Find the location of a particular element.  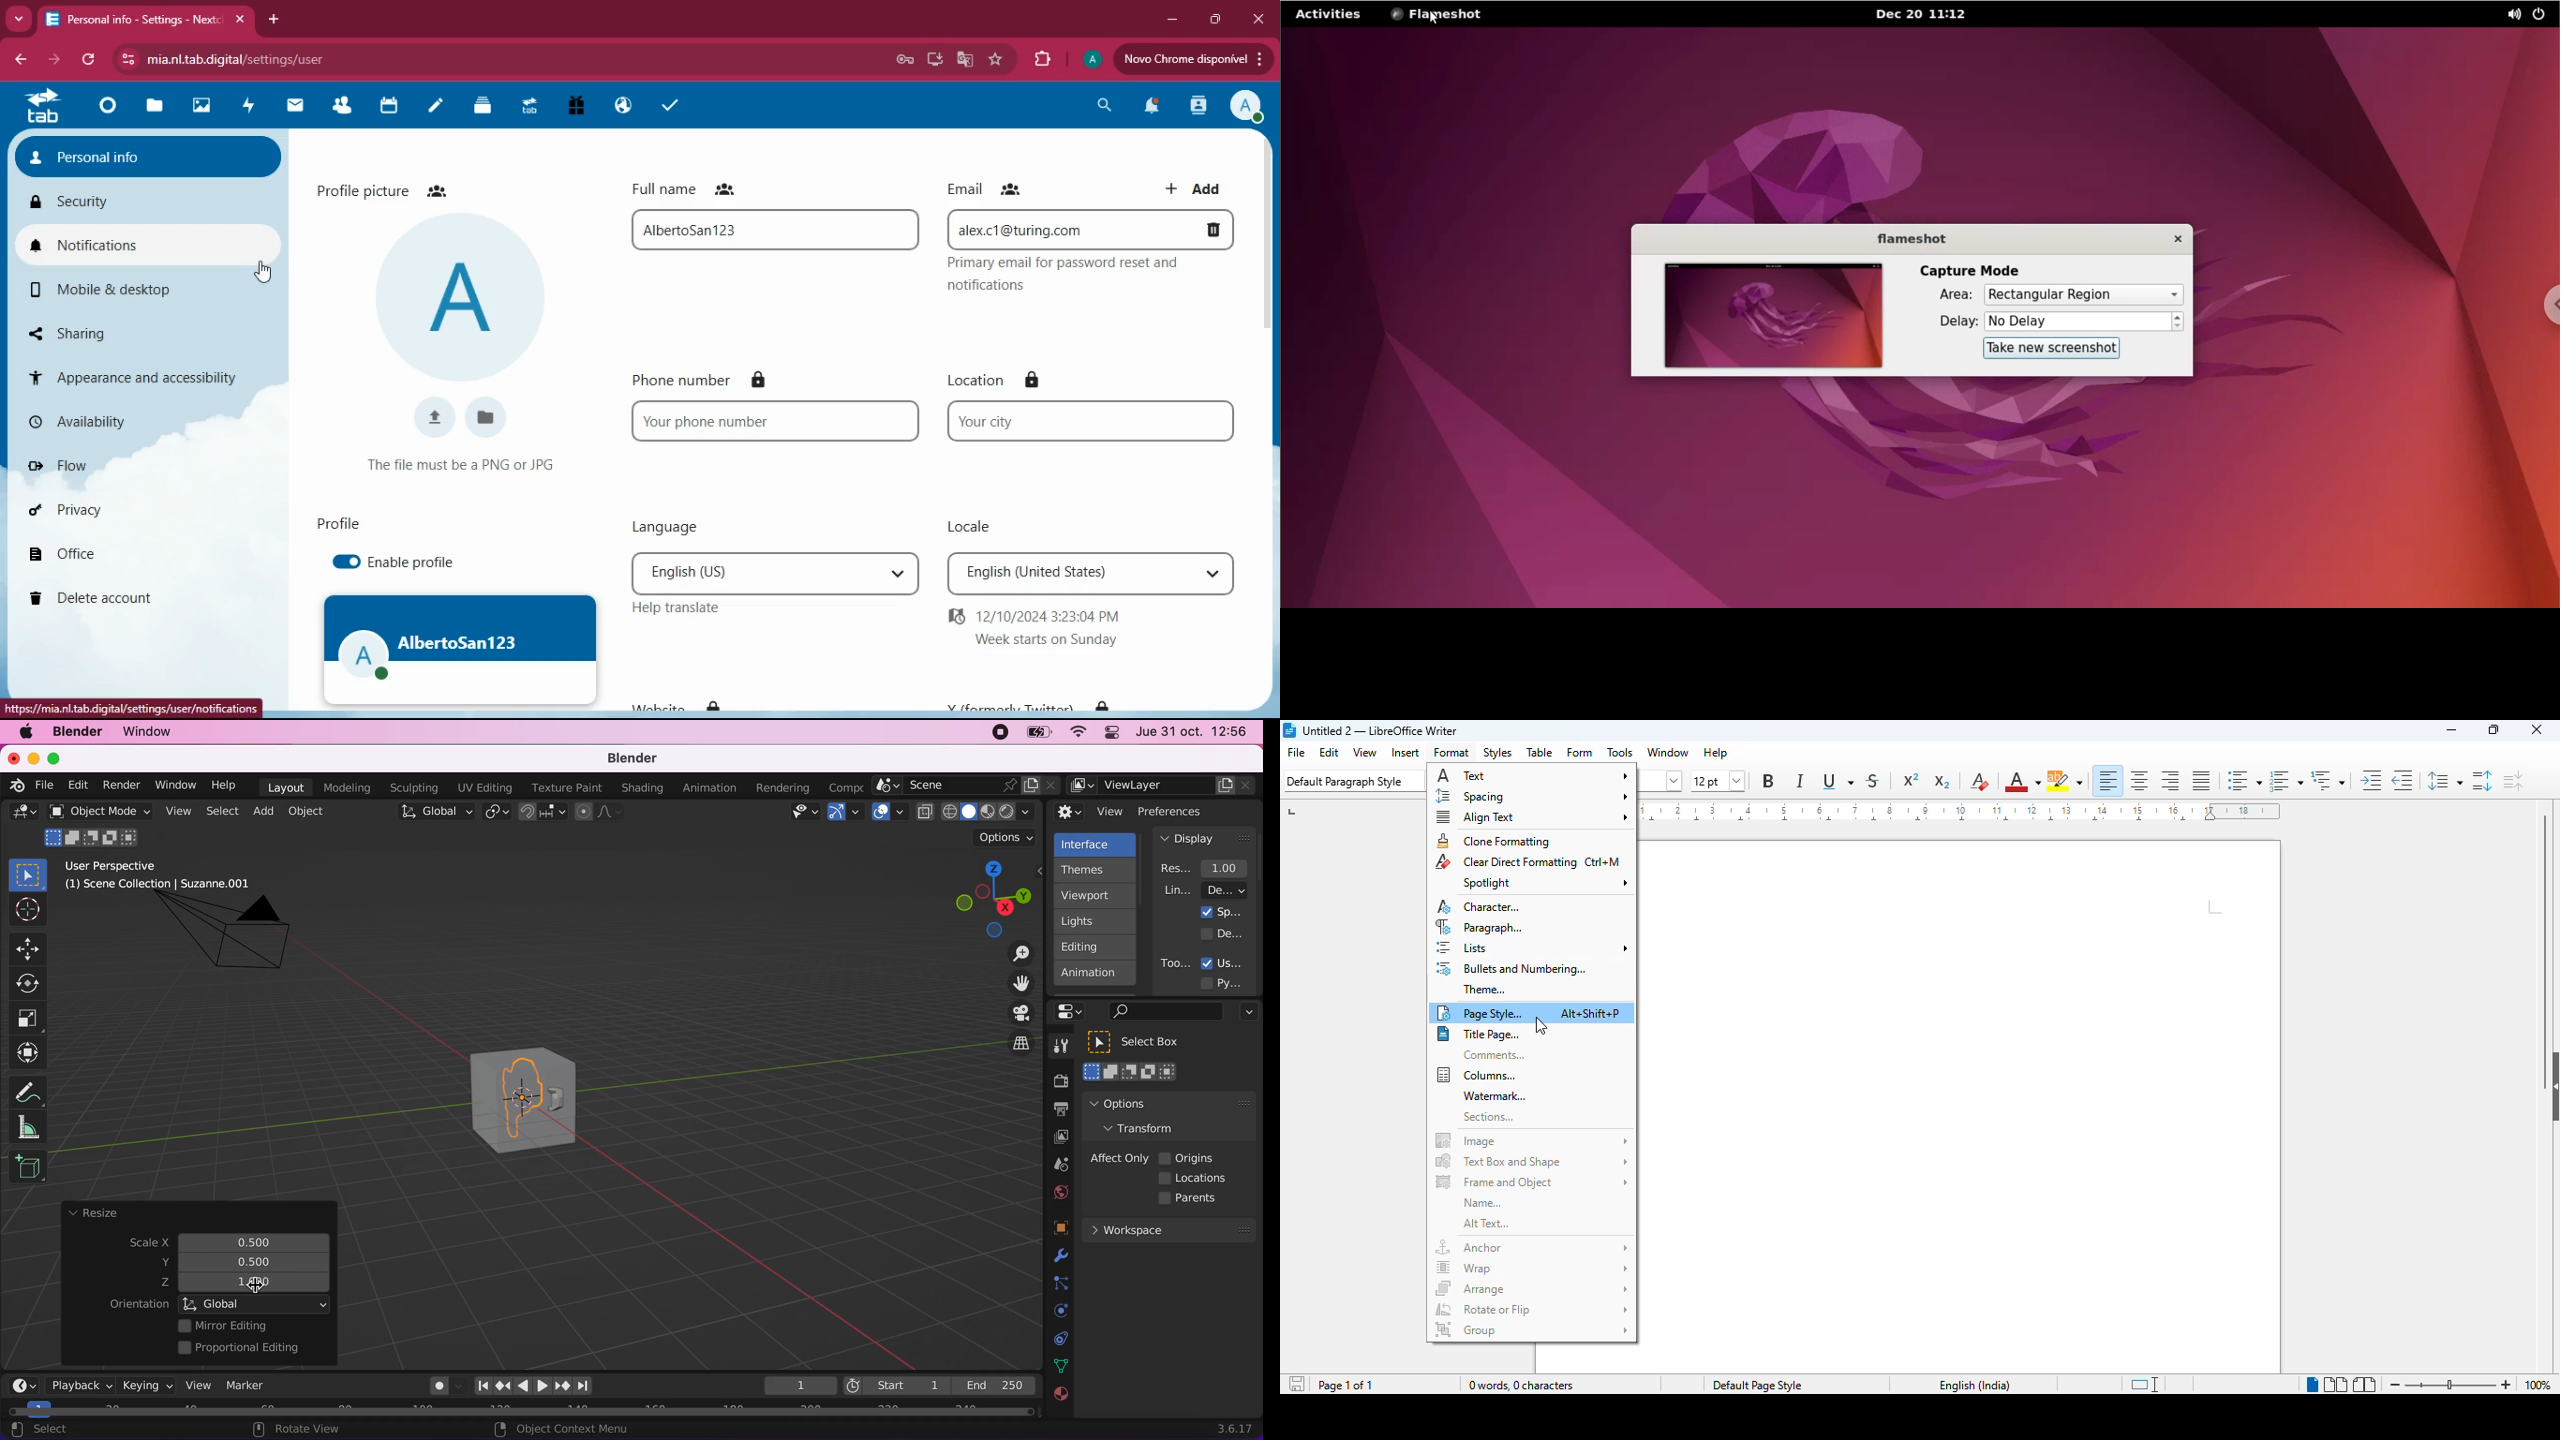

url is located at coordinates (264, 57).